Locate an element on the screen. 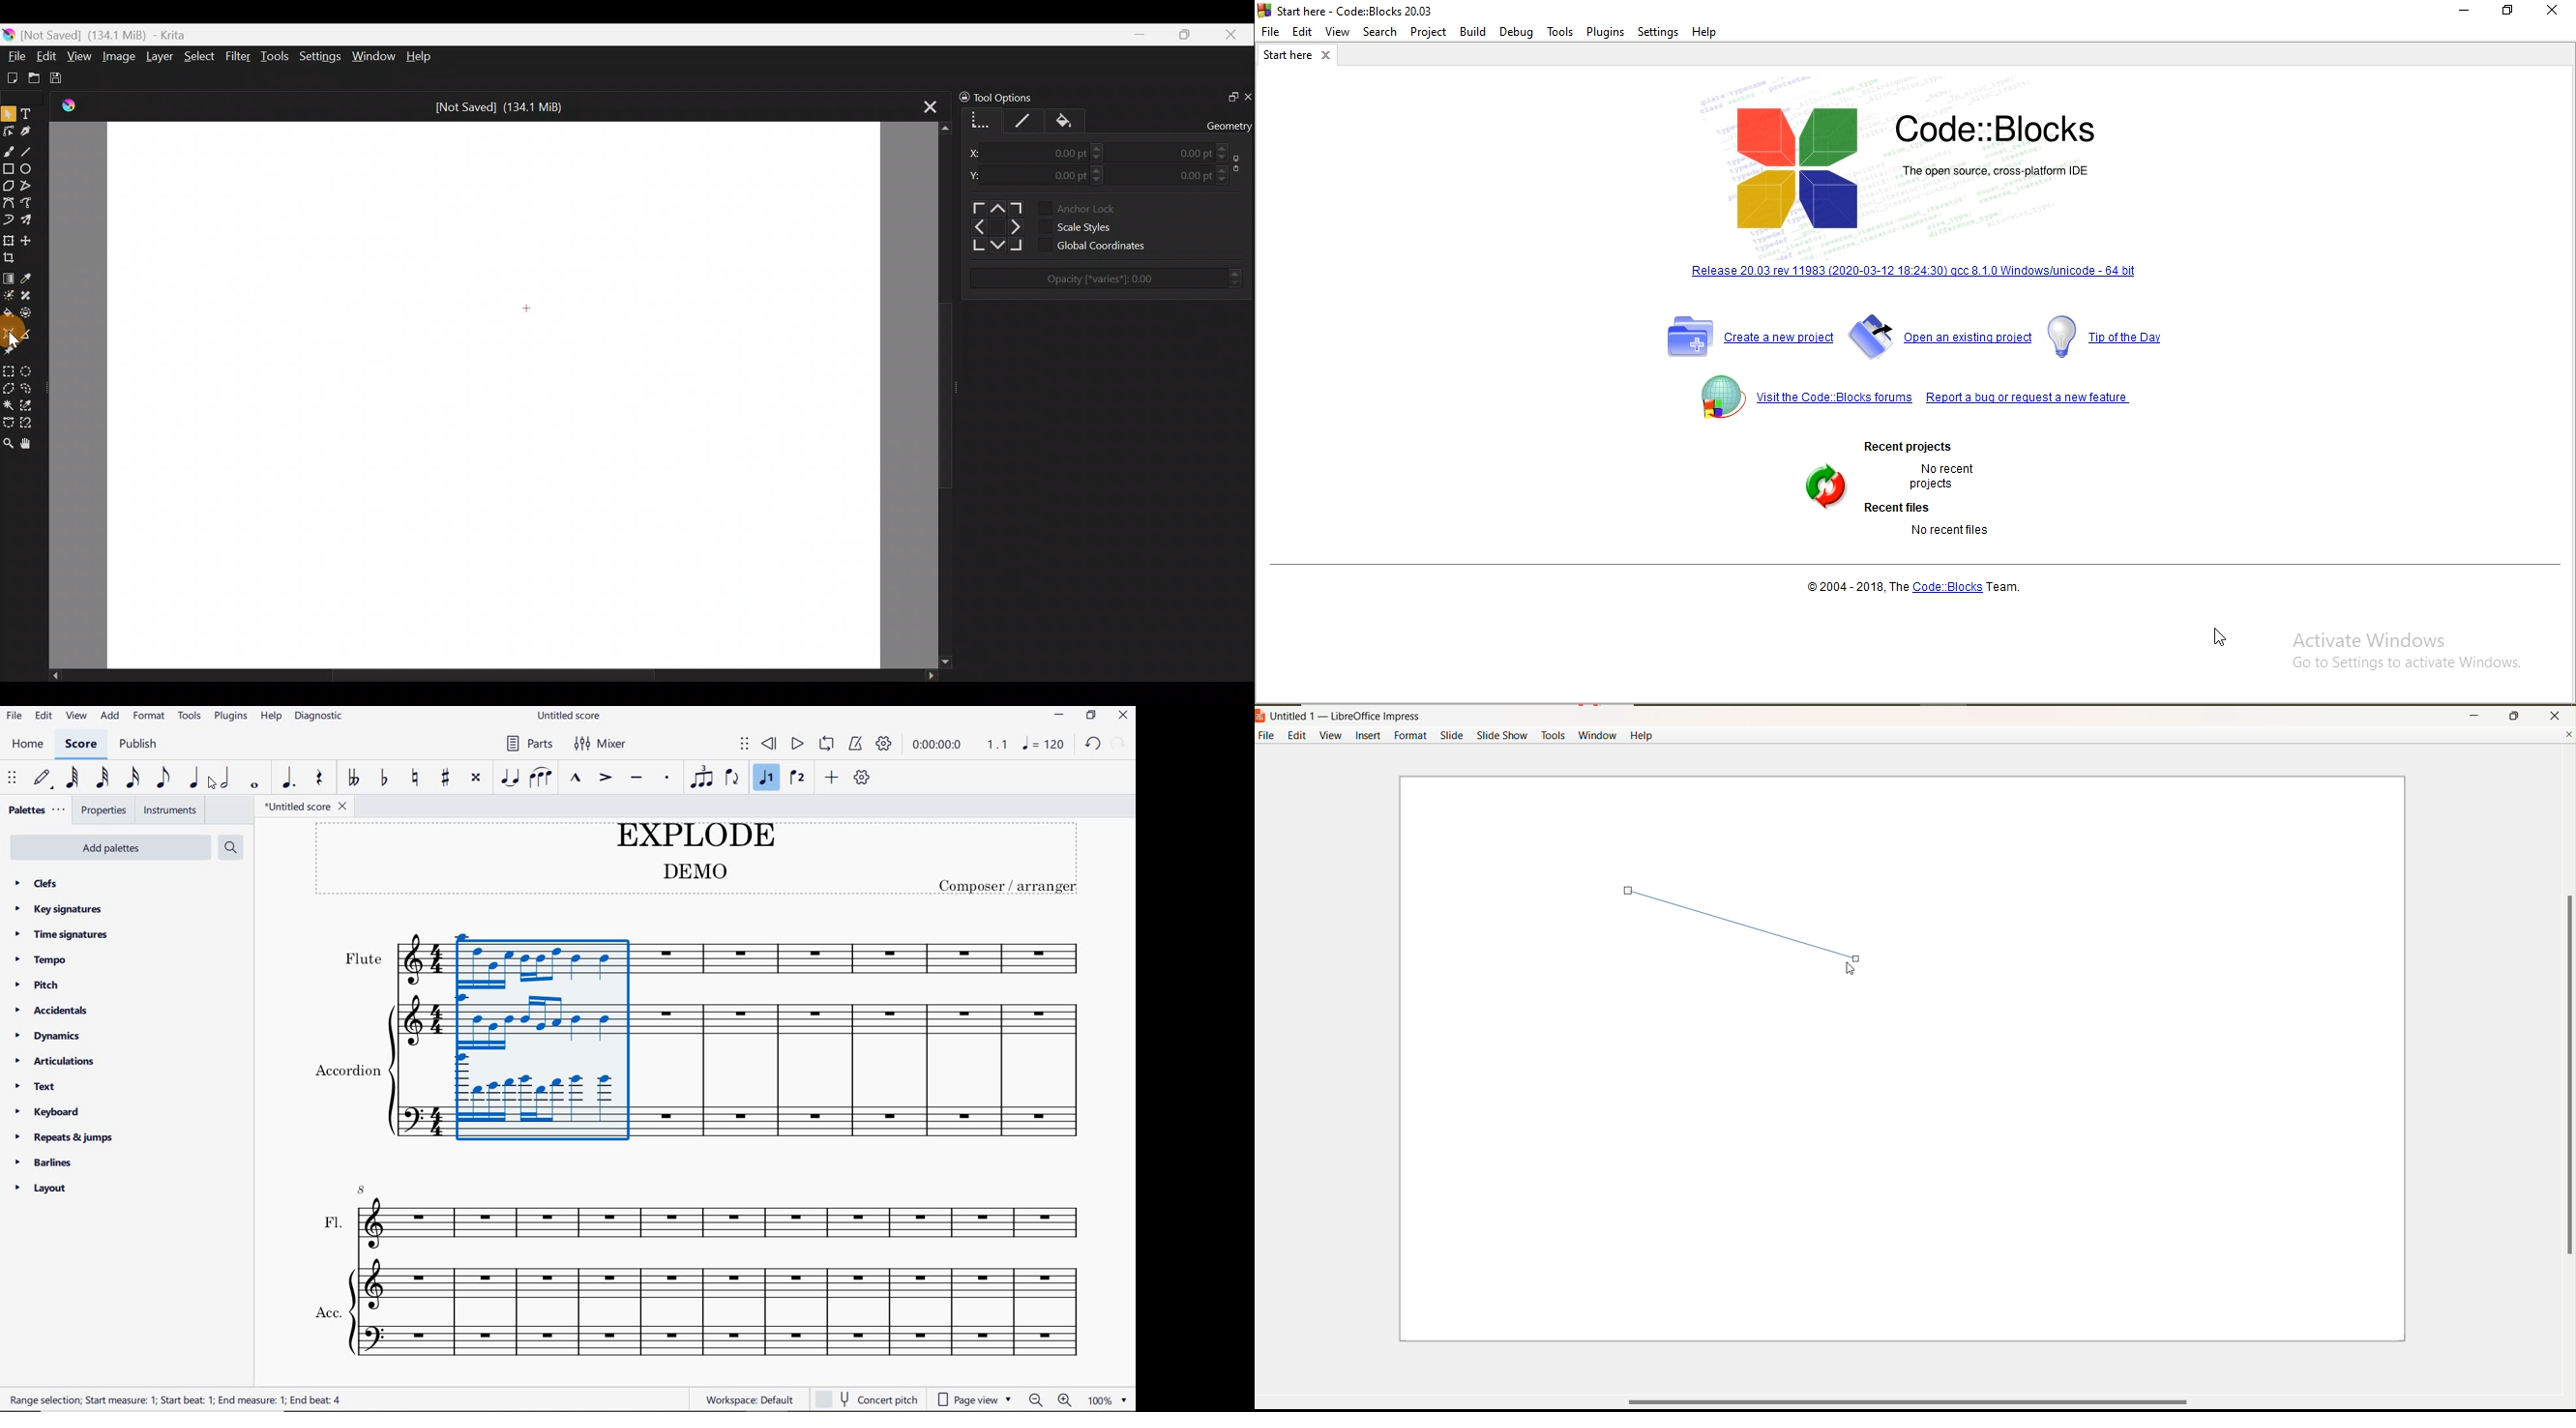 The height and width of the screenshot is (1428, 2576). Edit  is located at coordinates (1303, 30).